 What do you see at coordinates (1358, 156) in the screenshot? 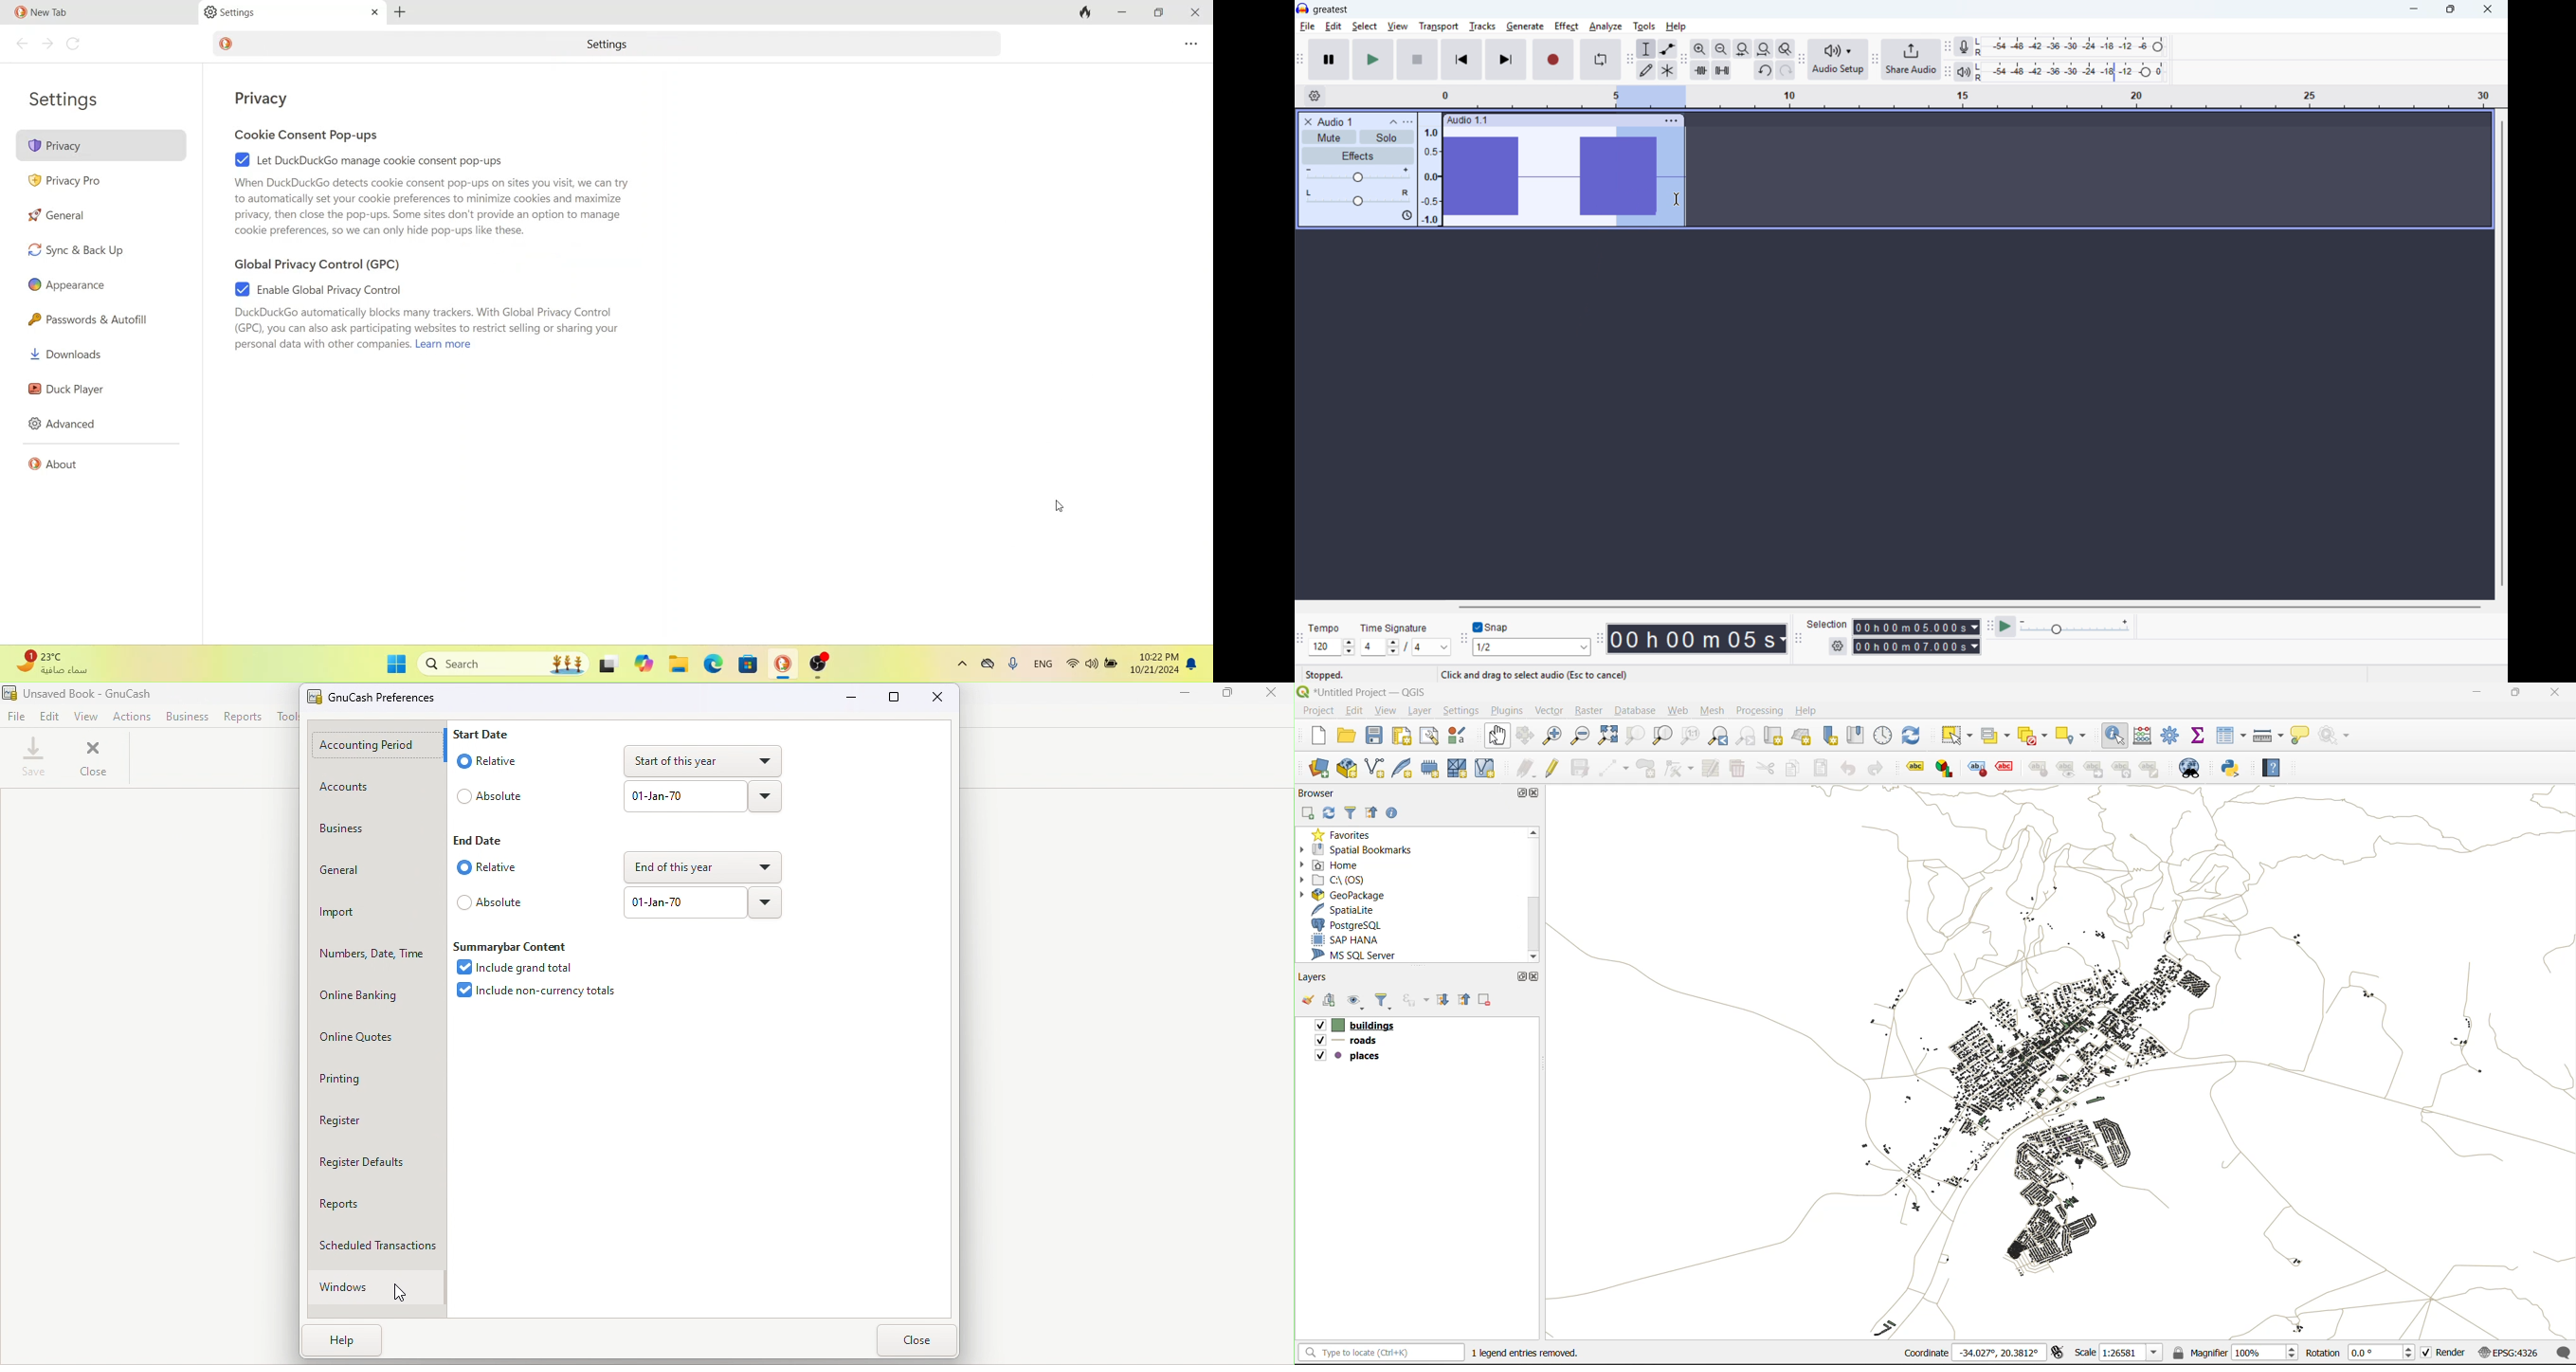
I see `Effects ` at bounding box center [1358, 156].